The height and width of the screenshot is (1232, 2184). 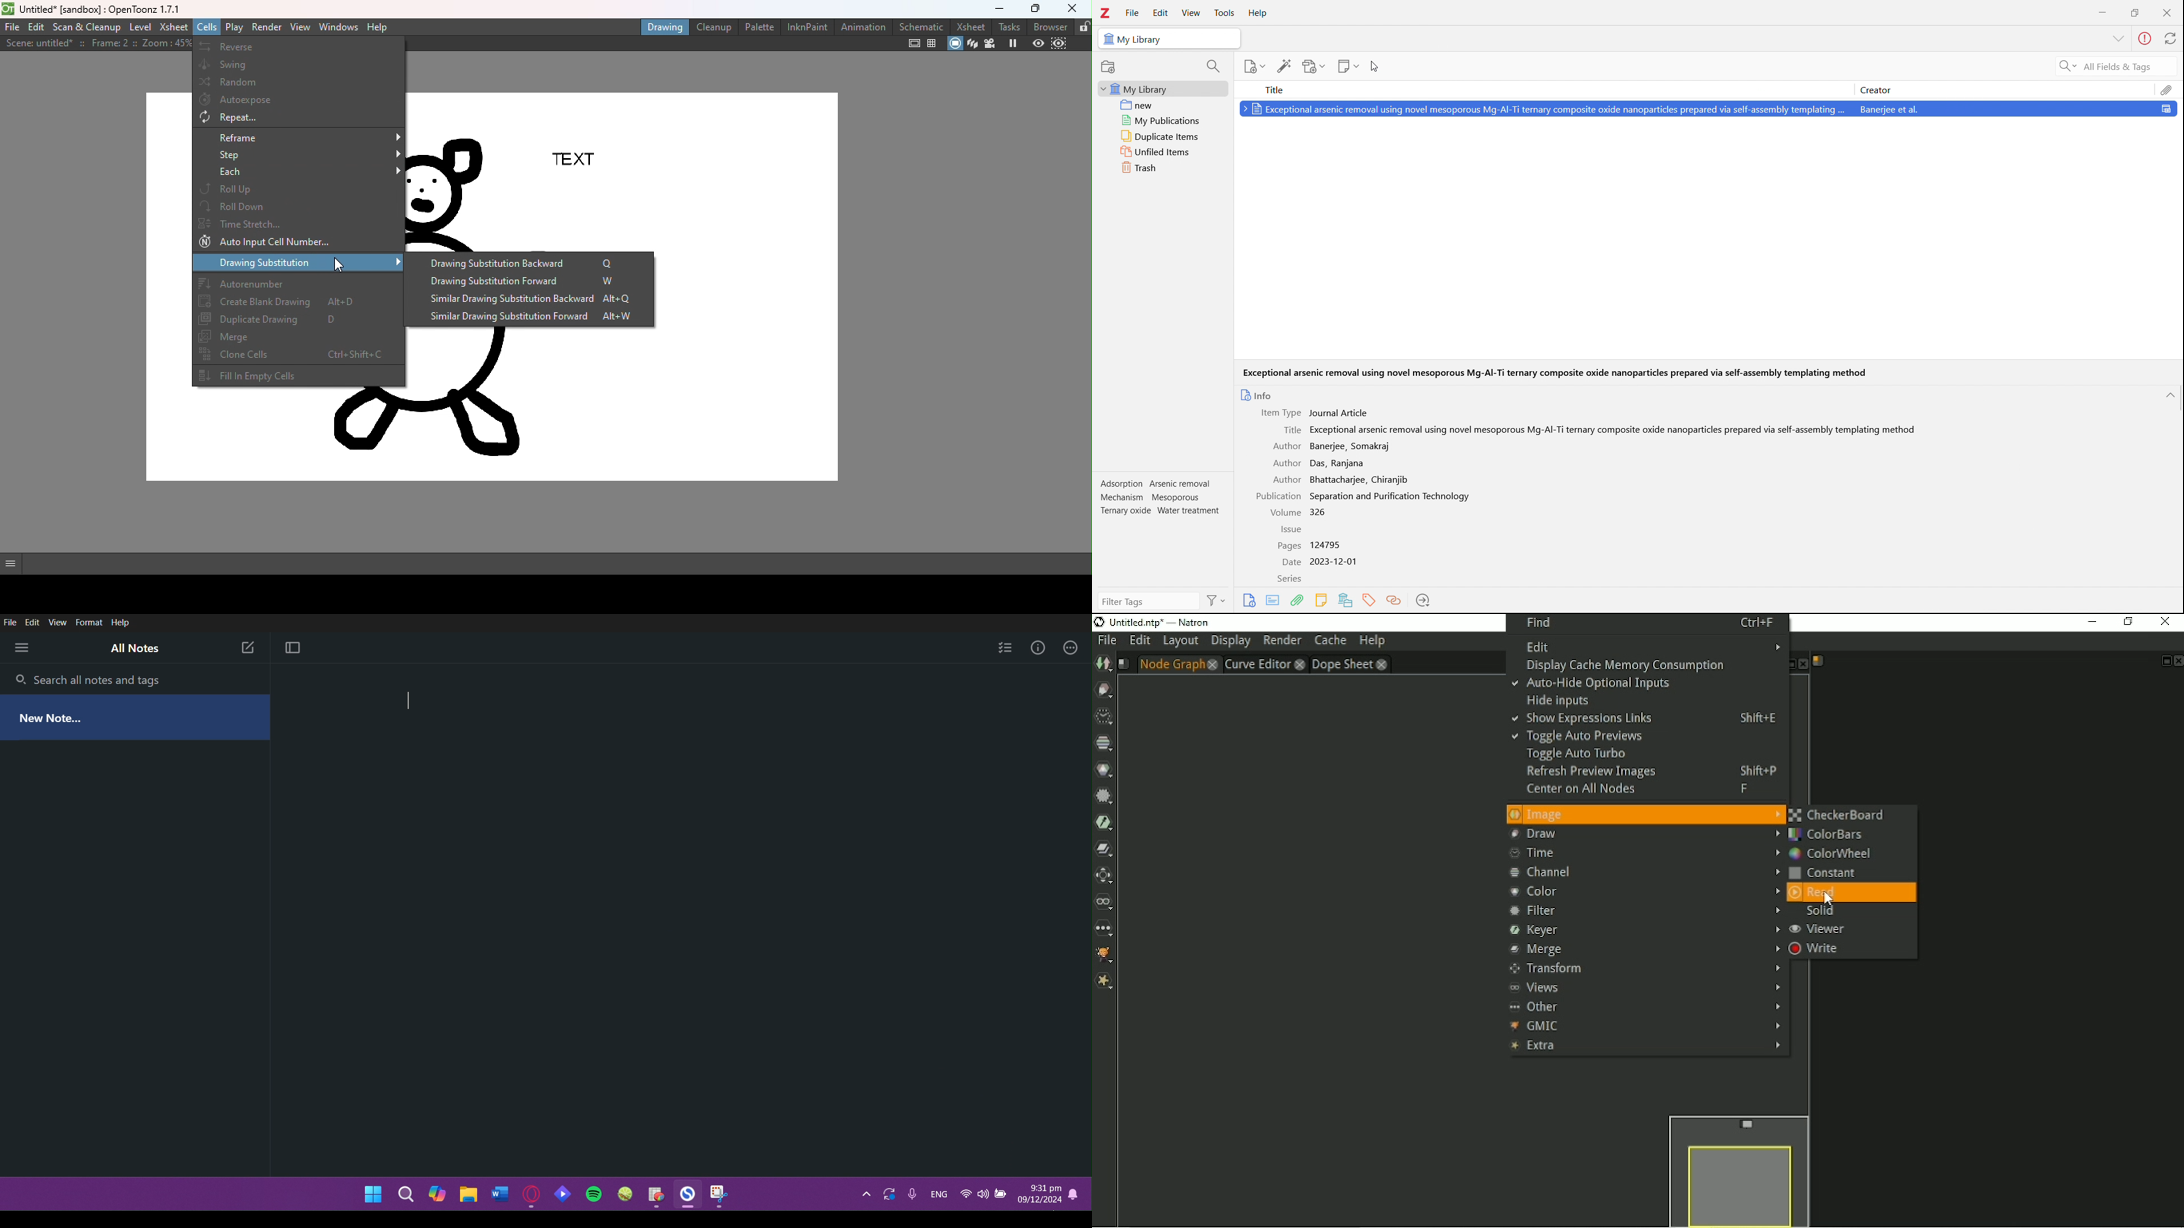 I want to click on libraries and collections, so click(x=1346, y=600).